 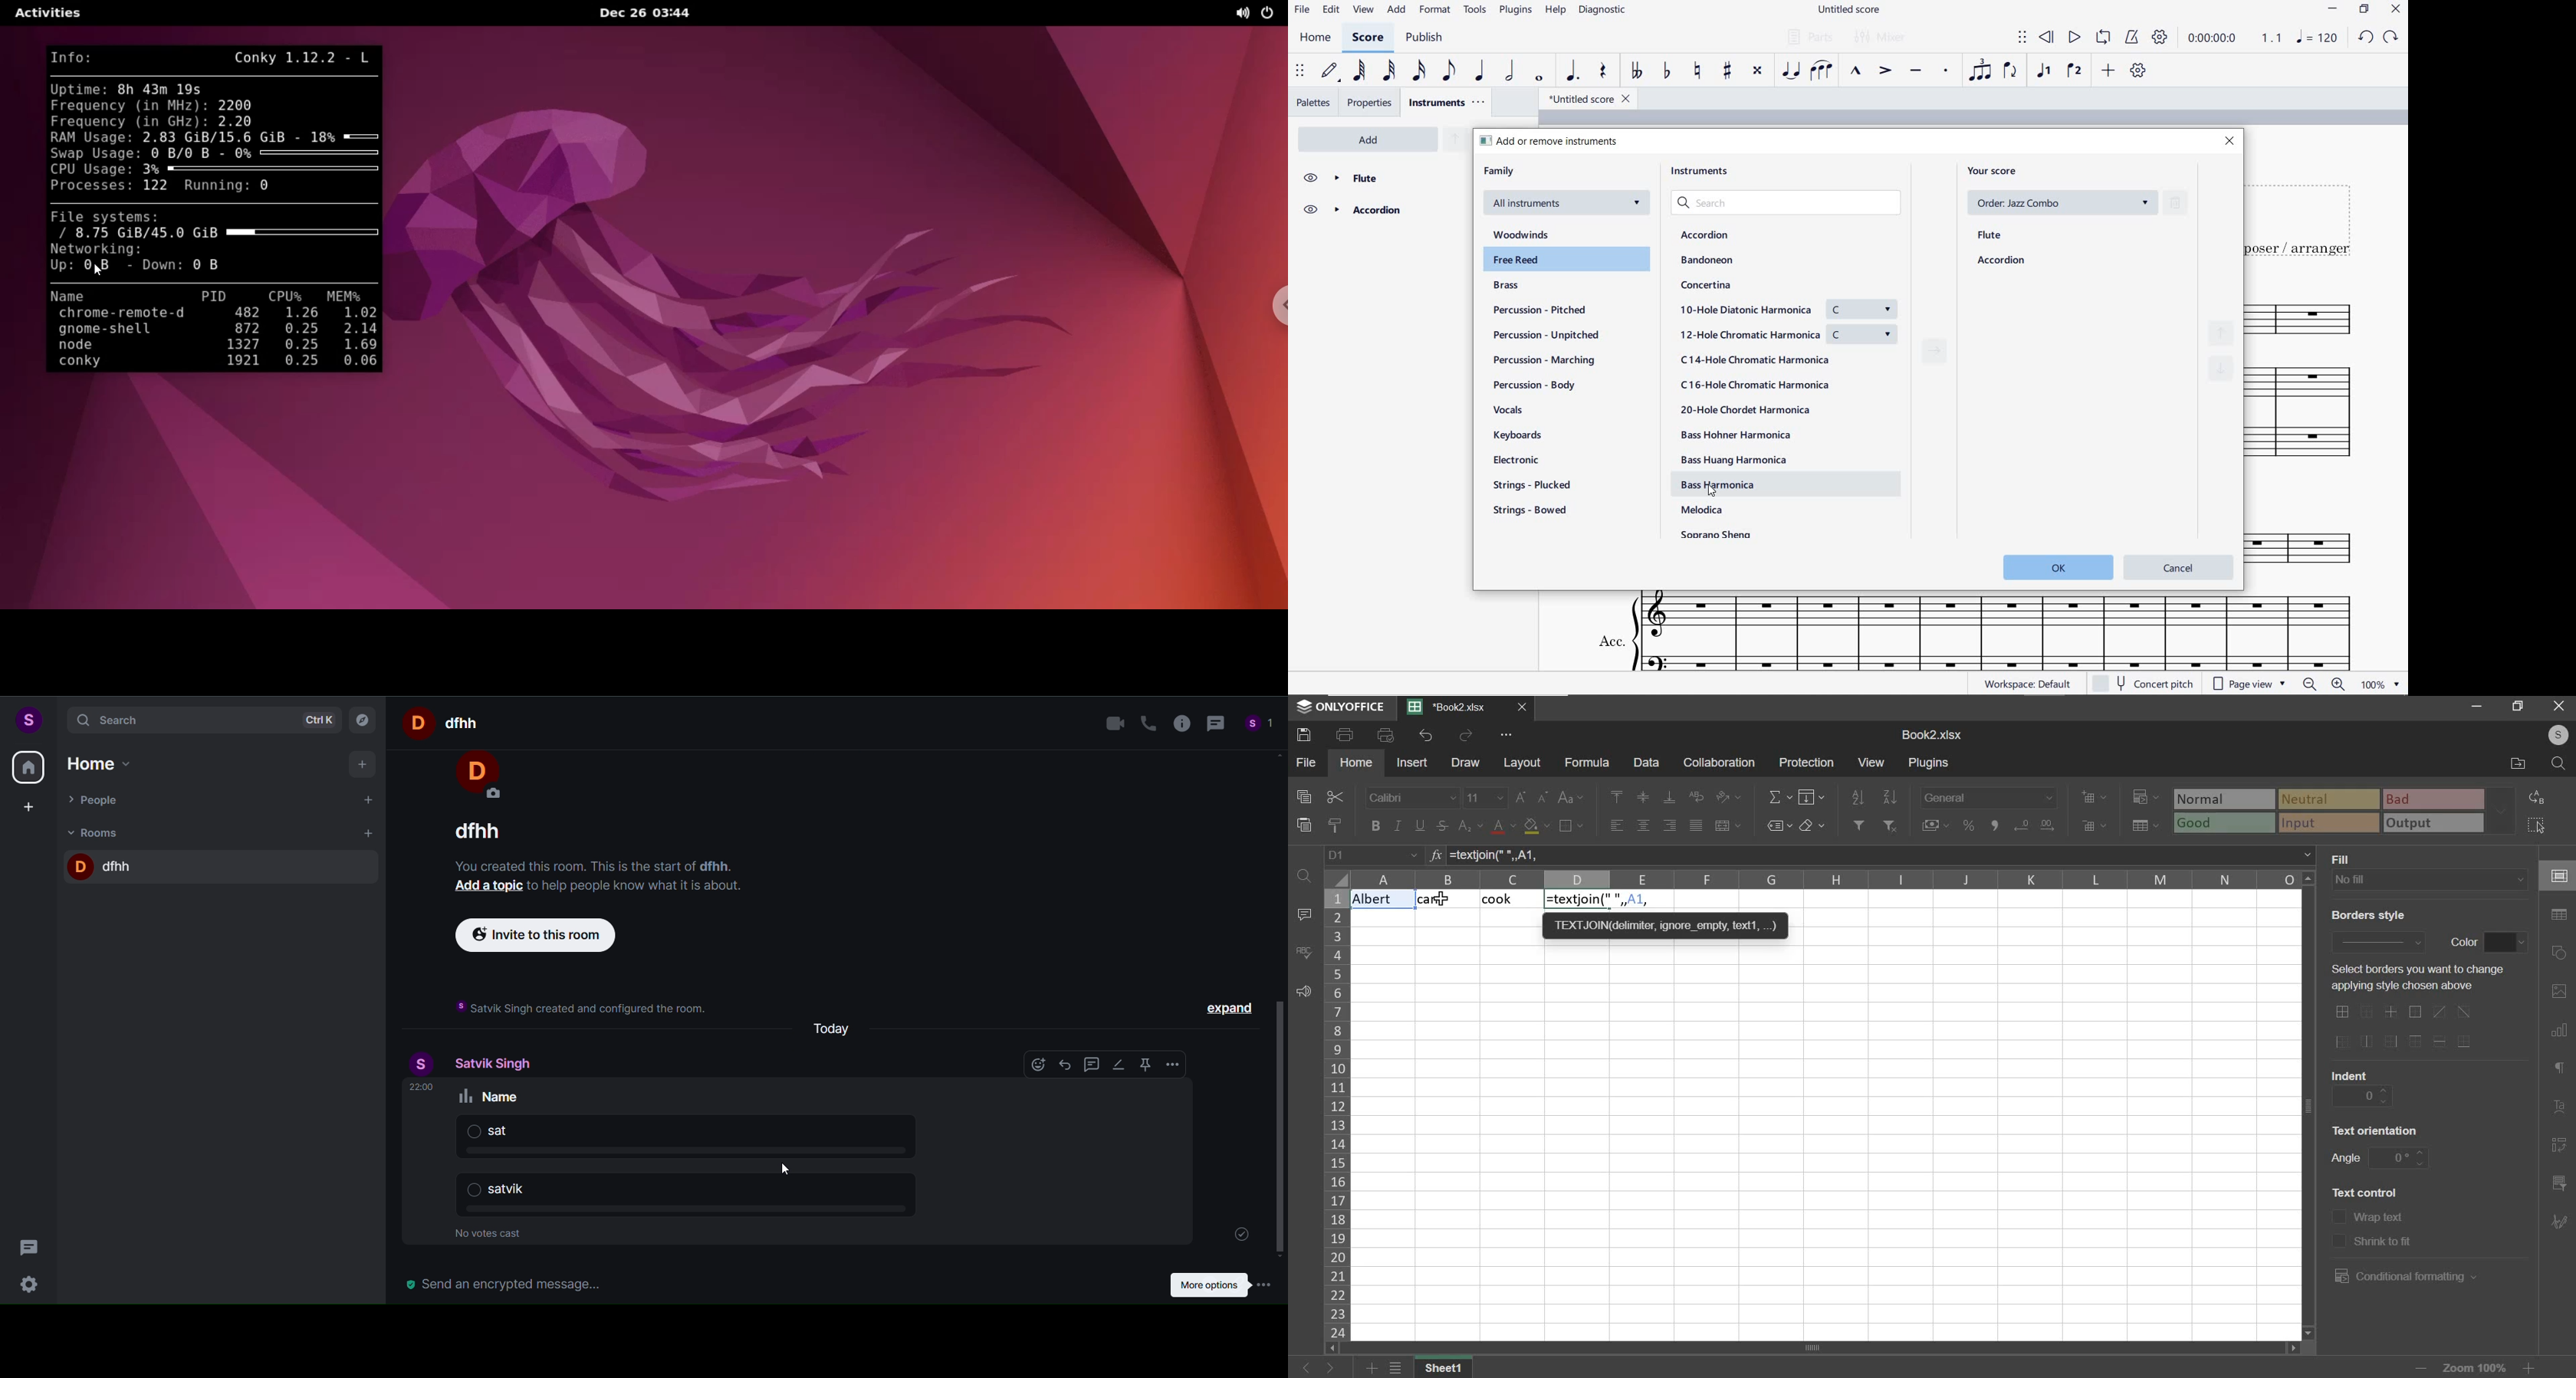 I want to click on insert, so click(x=1411, y=762).